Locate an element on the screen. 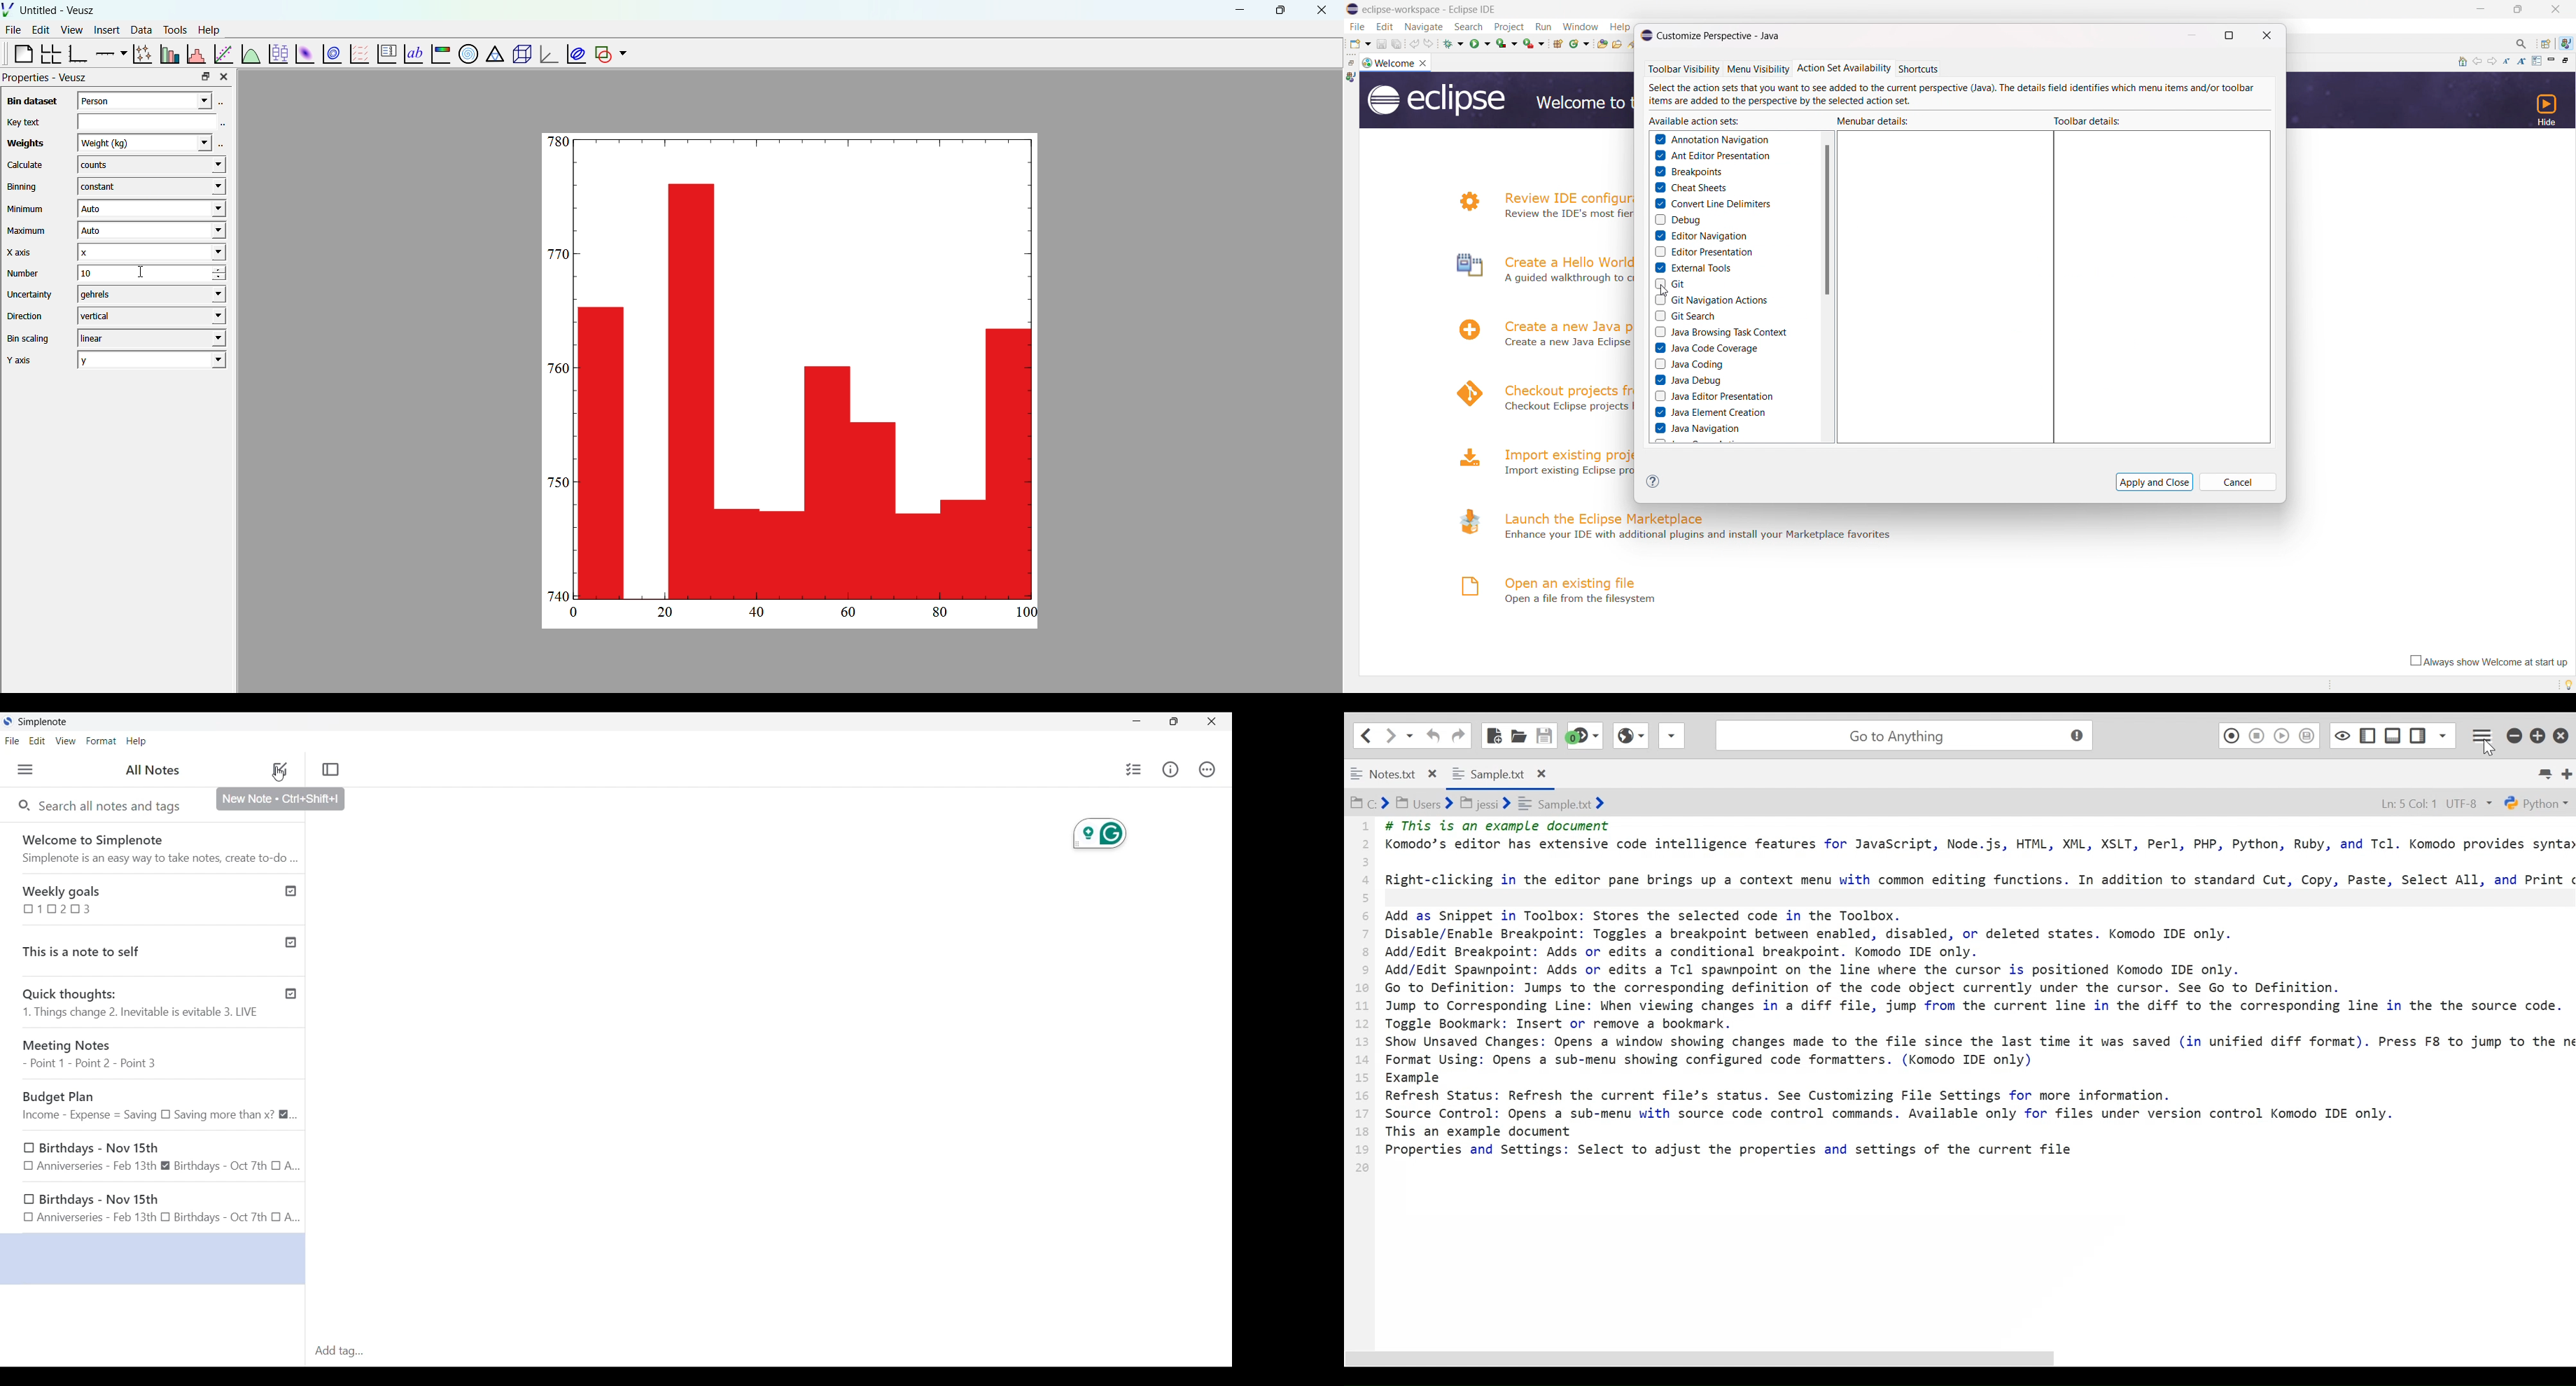 The image size is (2576, 1400). Stop Recording Macro is located at coordinates (2256, 735).